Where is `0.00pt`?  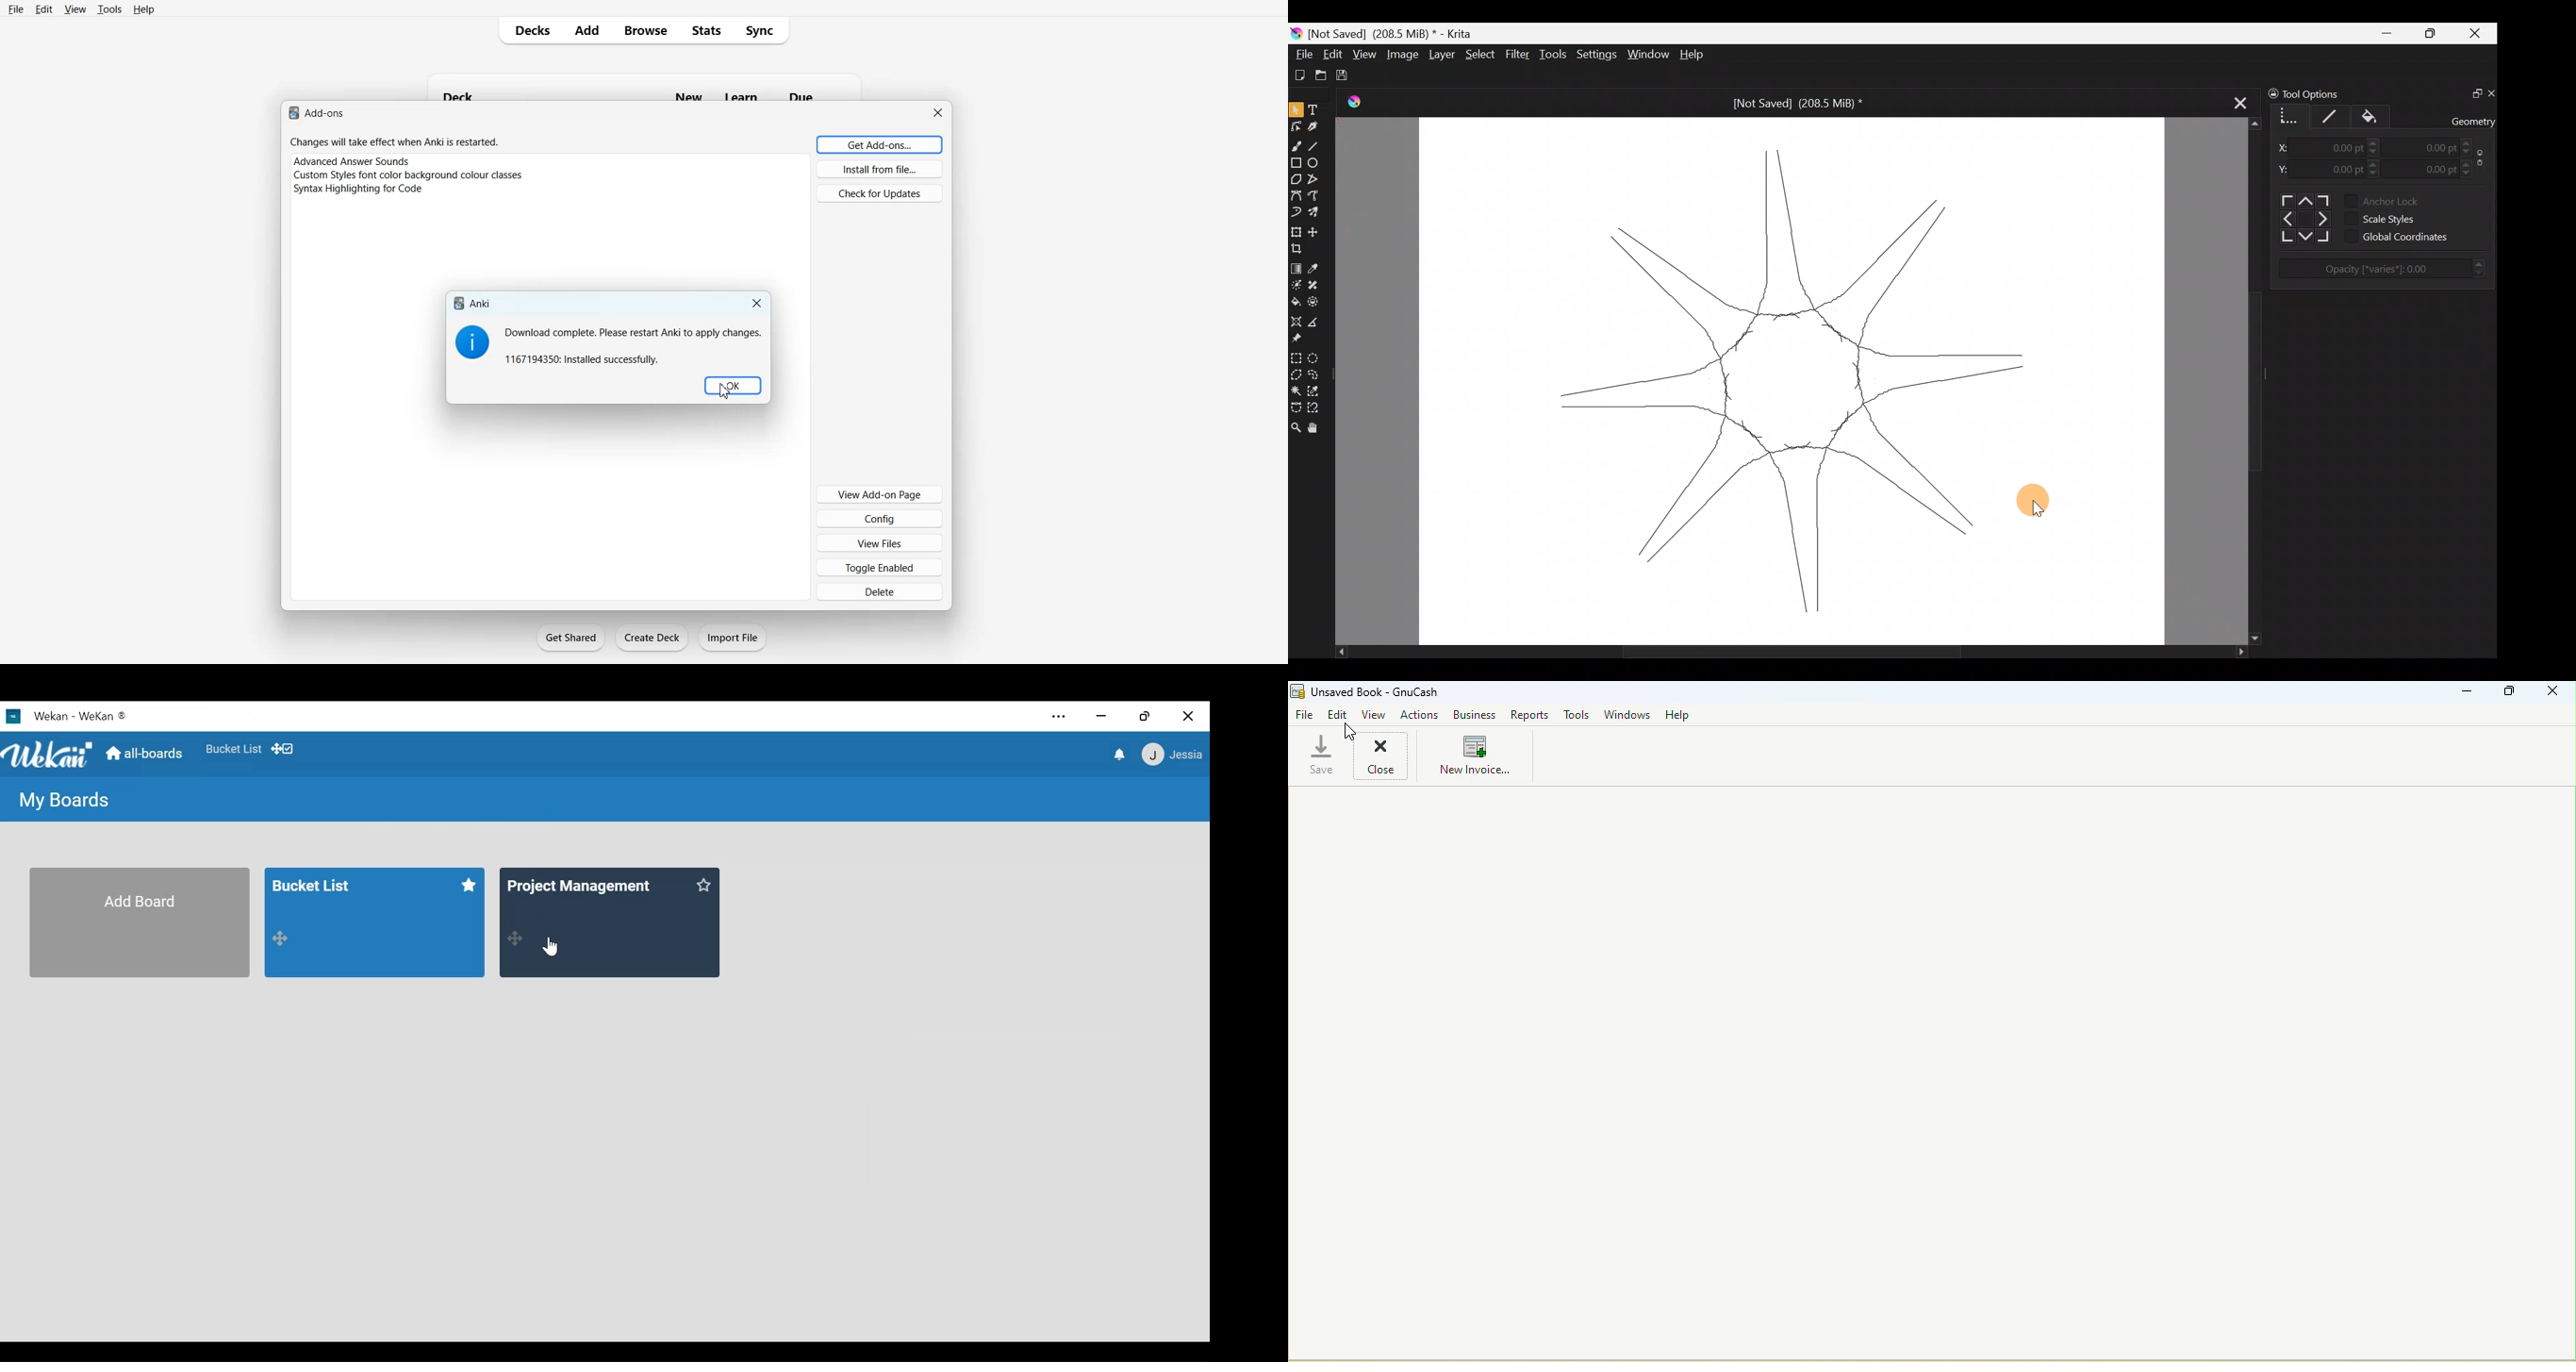 0.00pt is located at coordinates (2431, 148).